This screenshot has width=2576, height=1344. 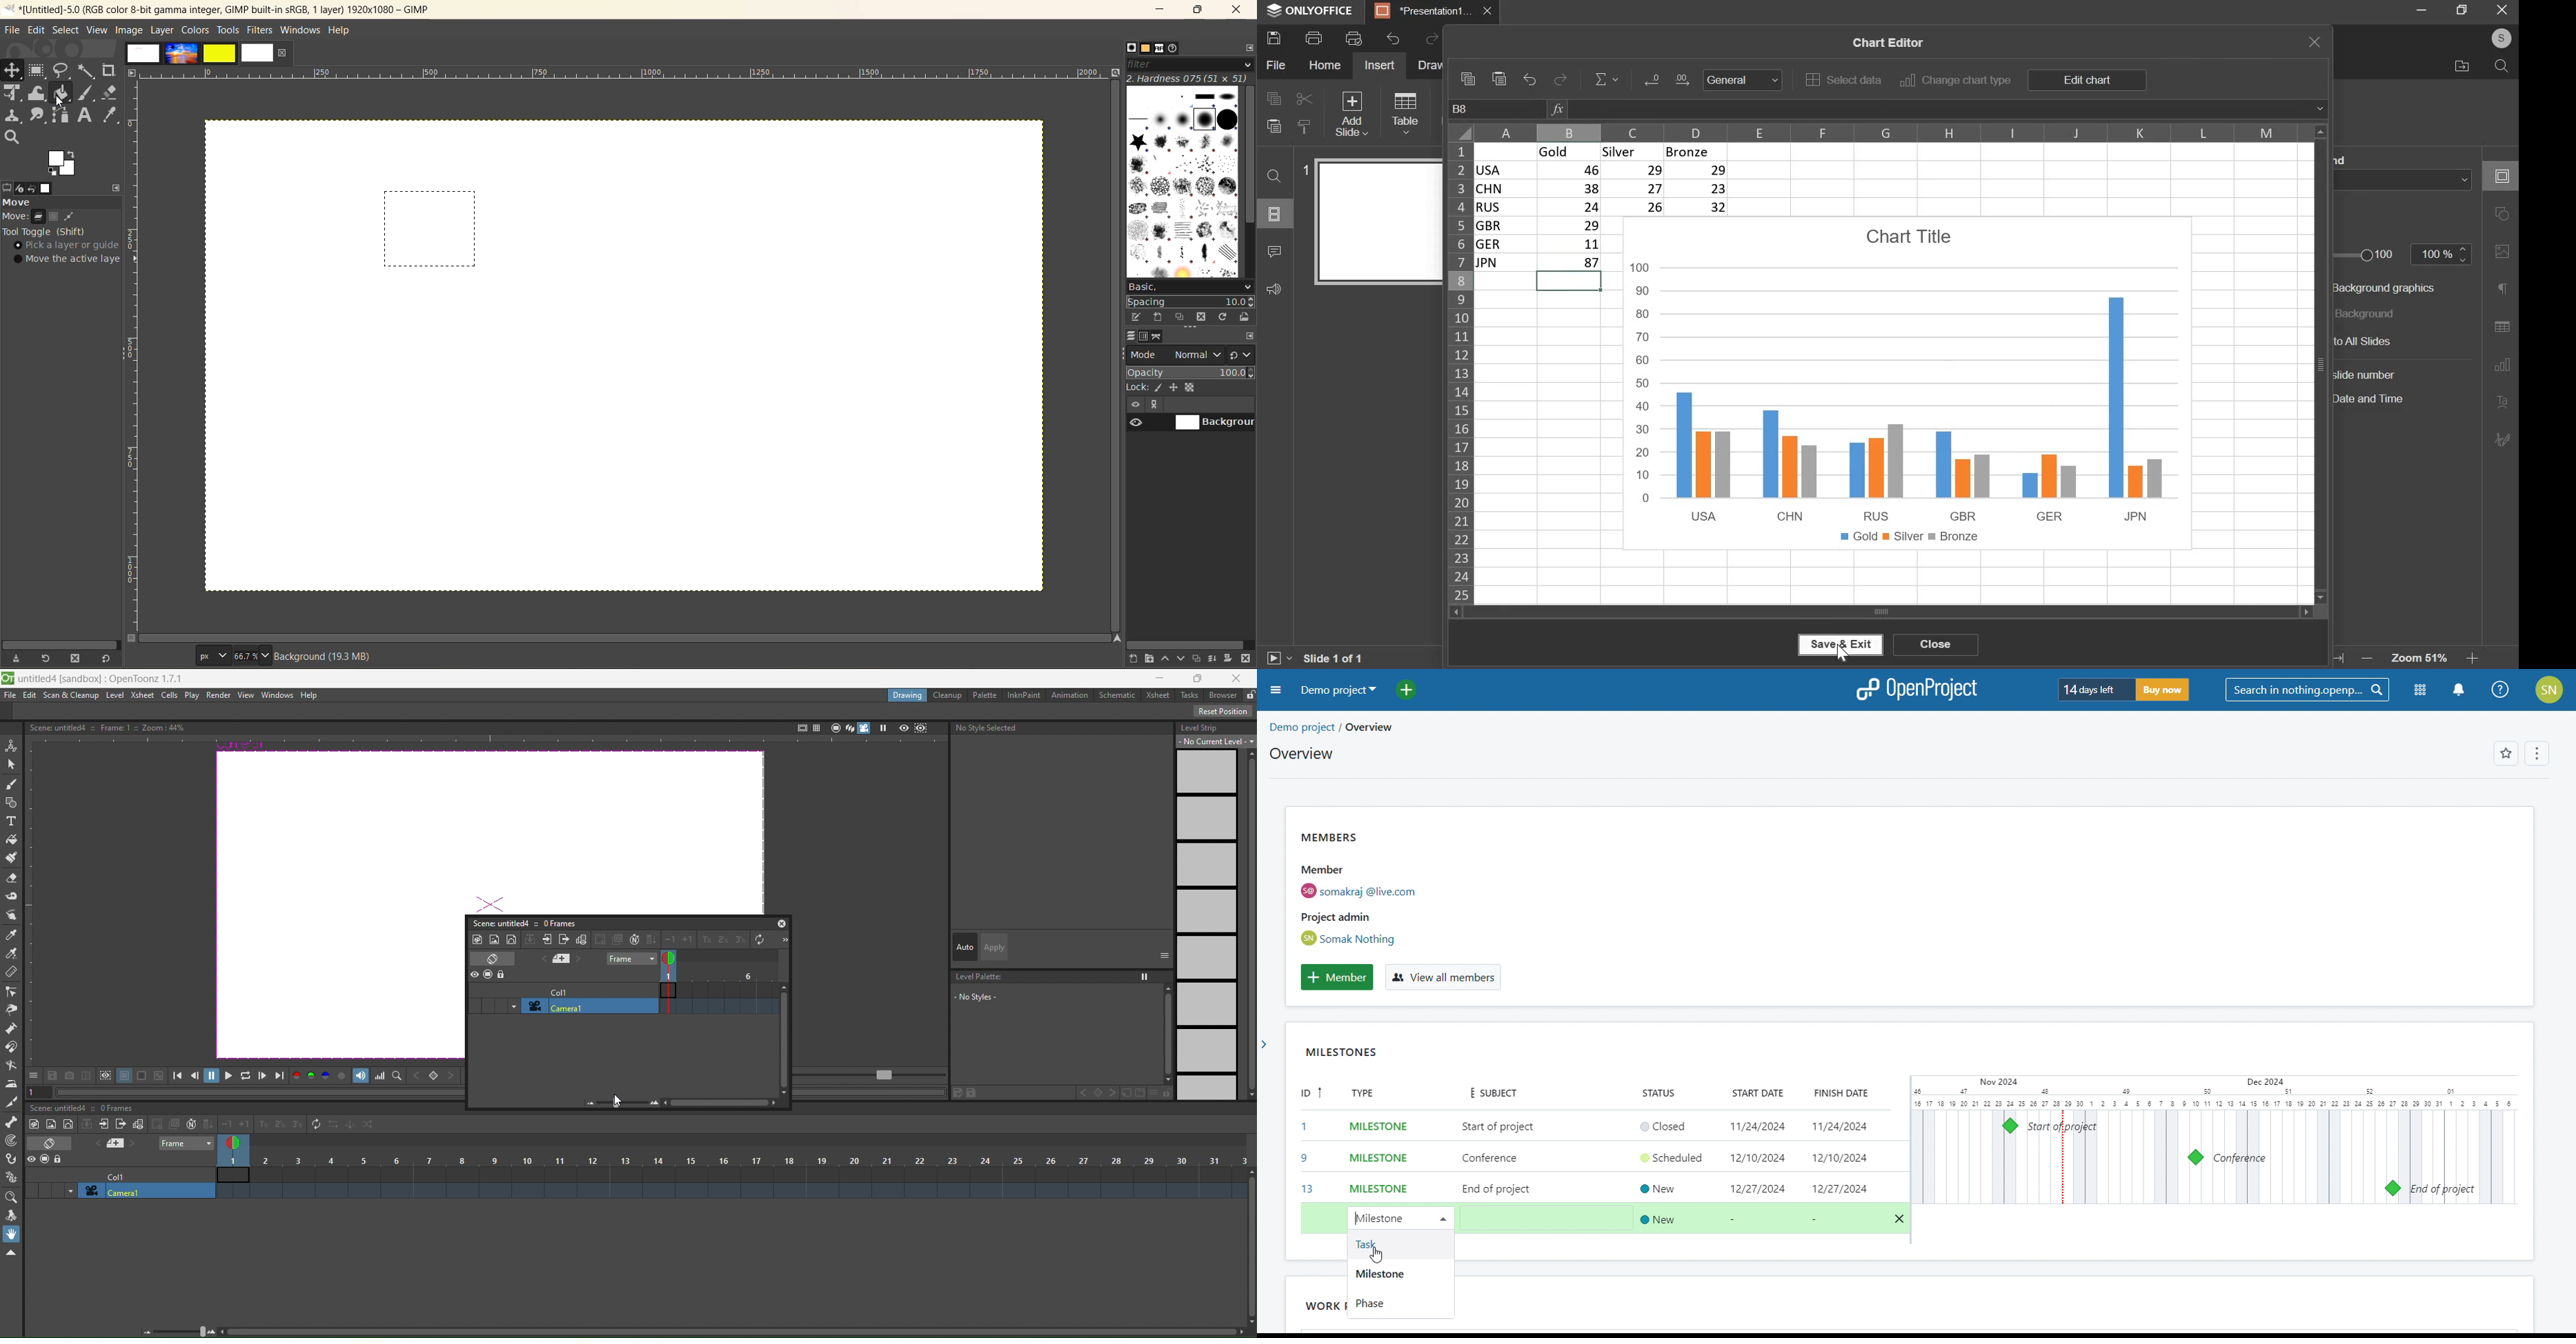 I want to click on move, so click(x=58, y=210).